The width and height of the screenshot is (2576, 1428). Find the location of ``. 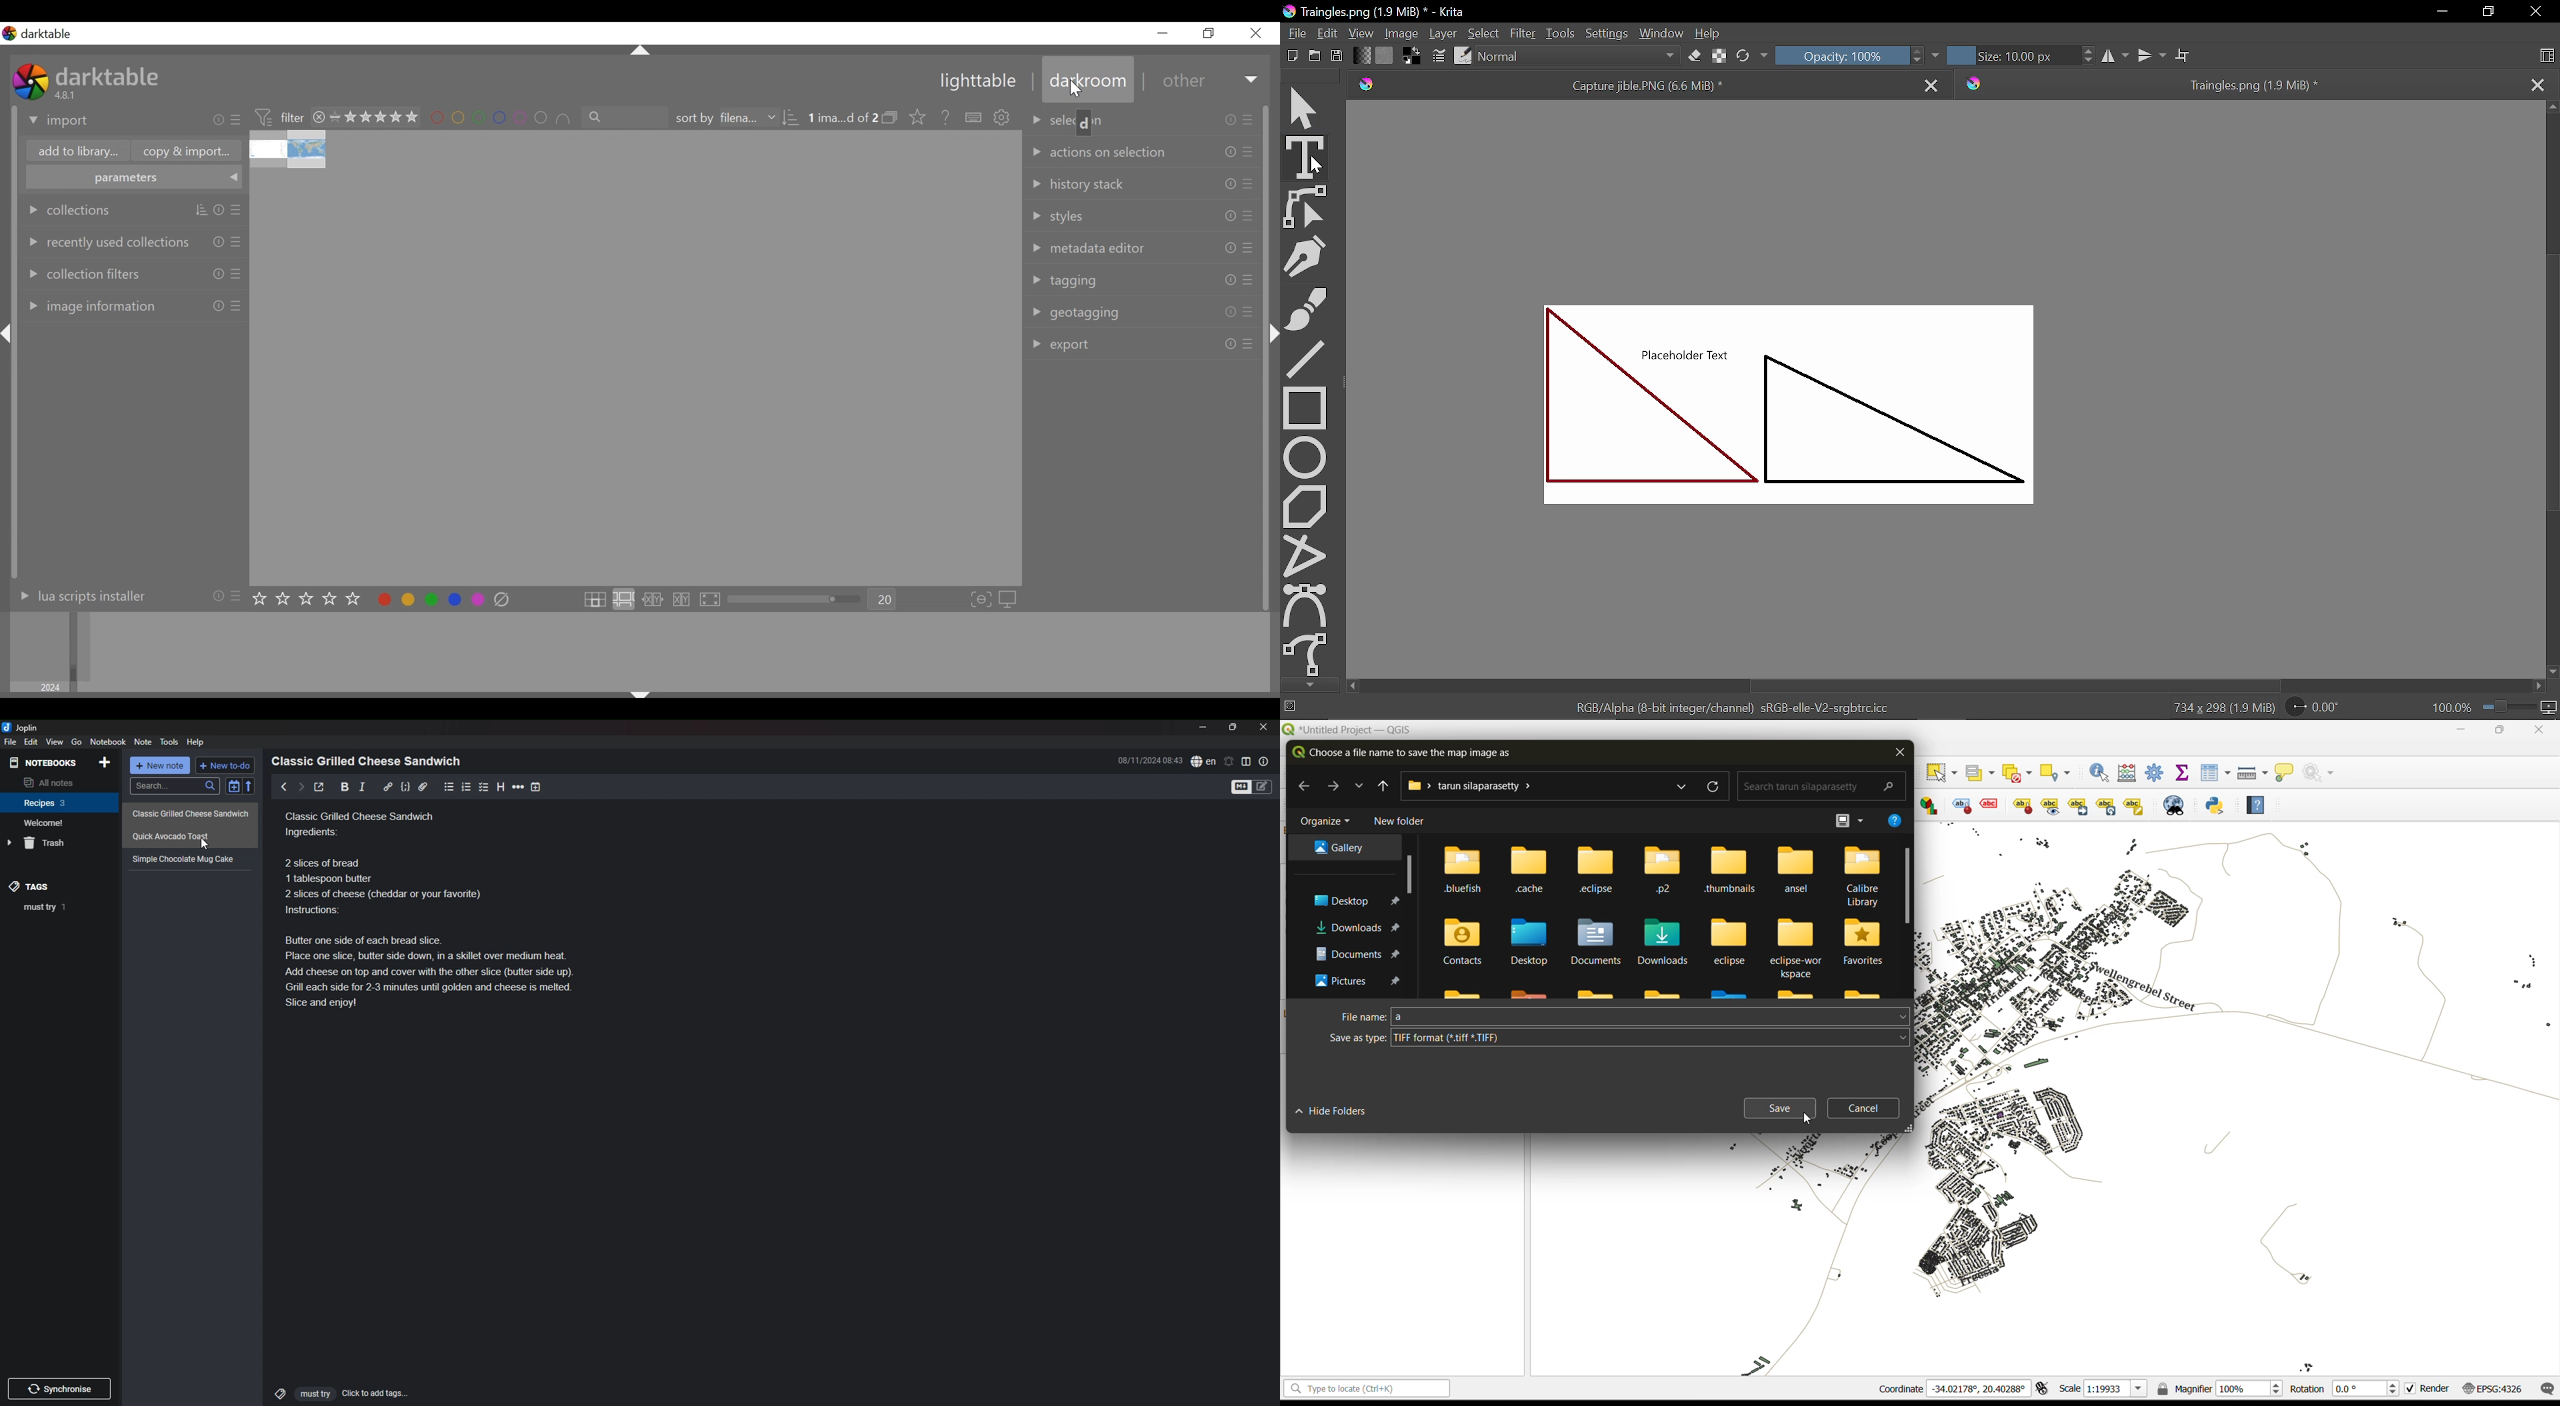

 is located at coordinates (217, 243).